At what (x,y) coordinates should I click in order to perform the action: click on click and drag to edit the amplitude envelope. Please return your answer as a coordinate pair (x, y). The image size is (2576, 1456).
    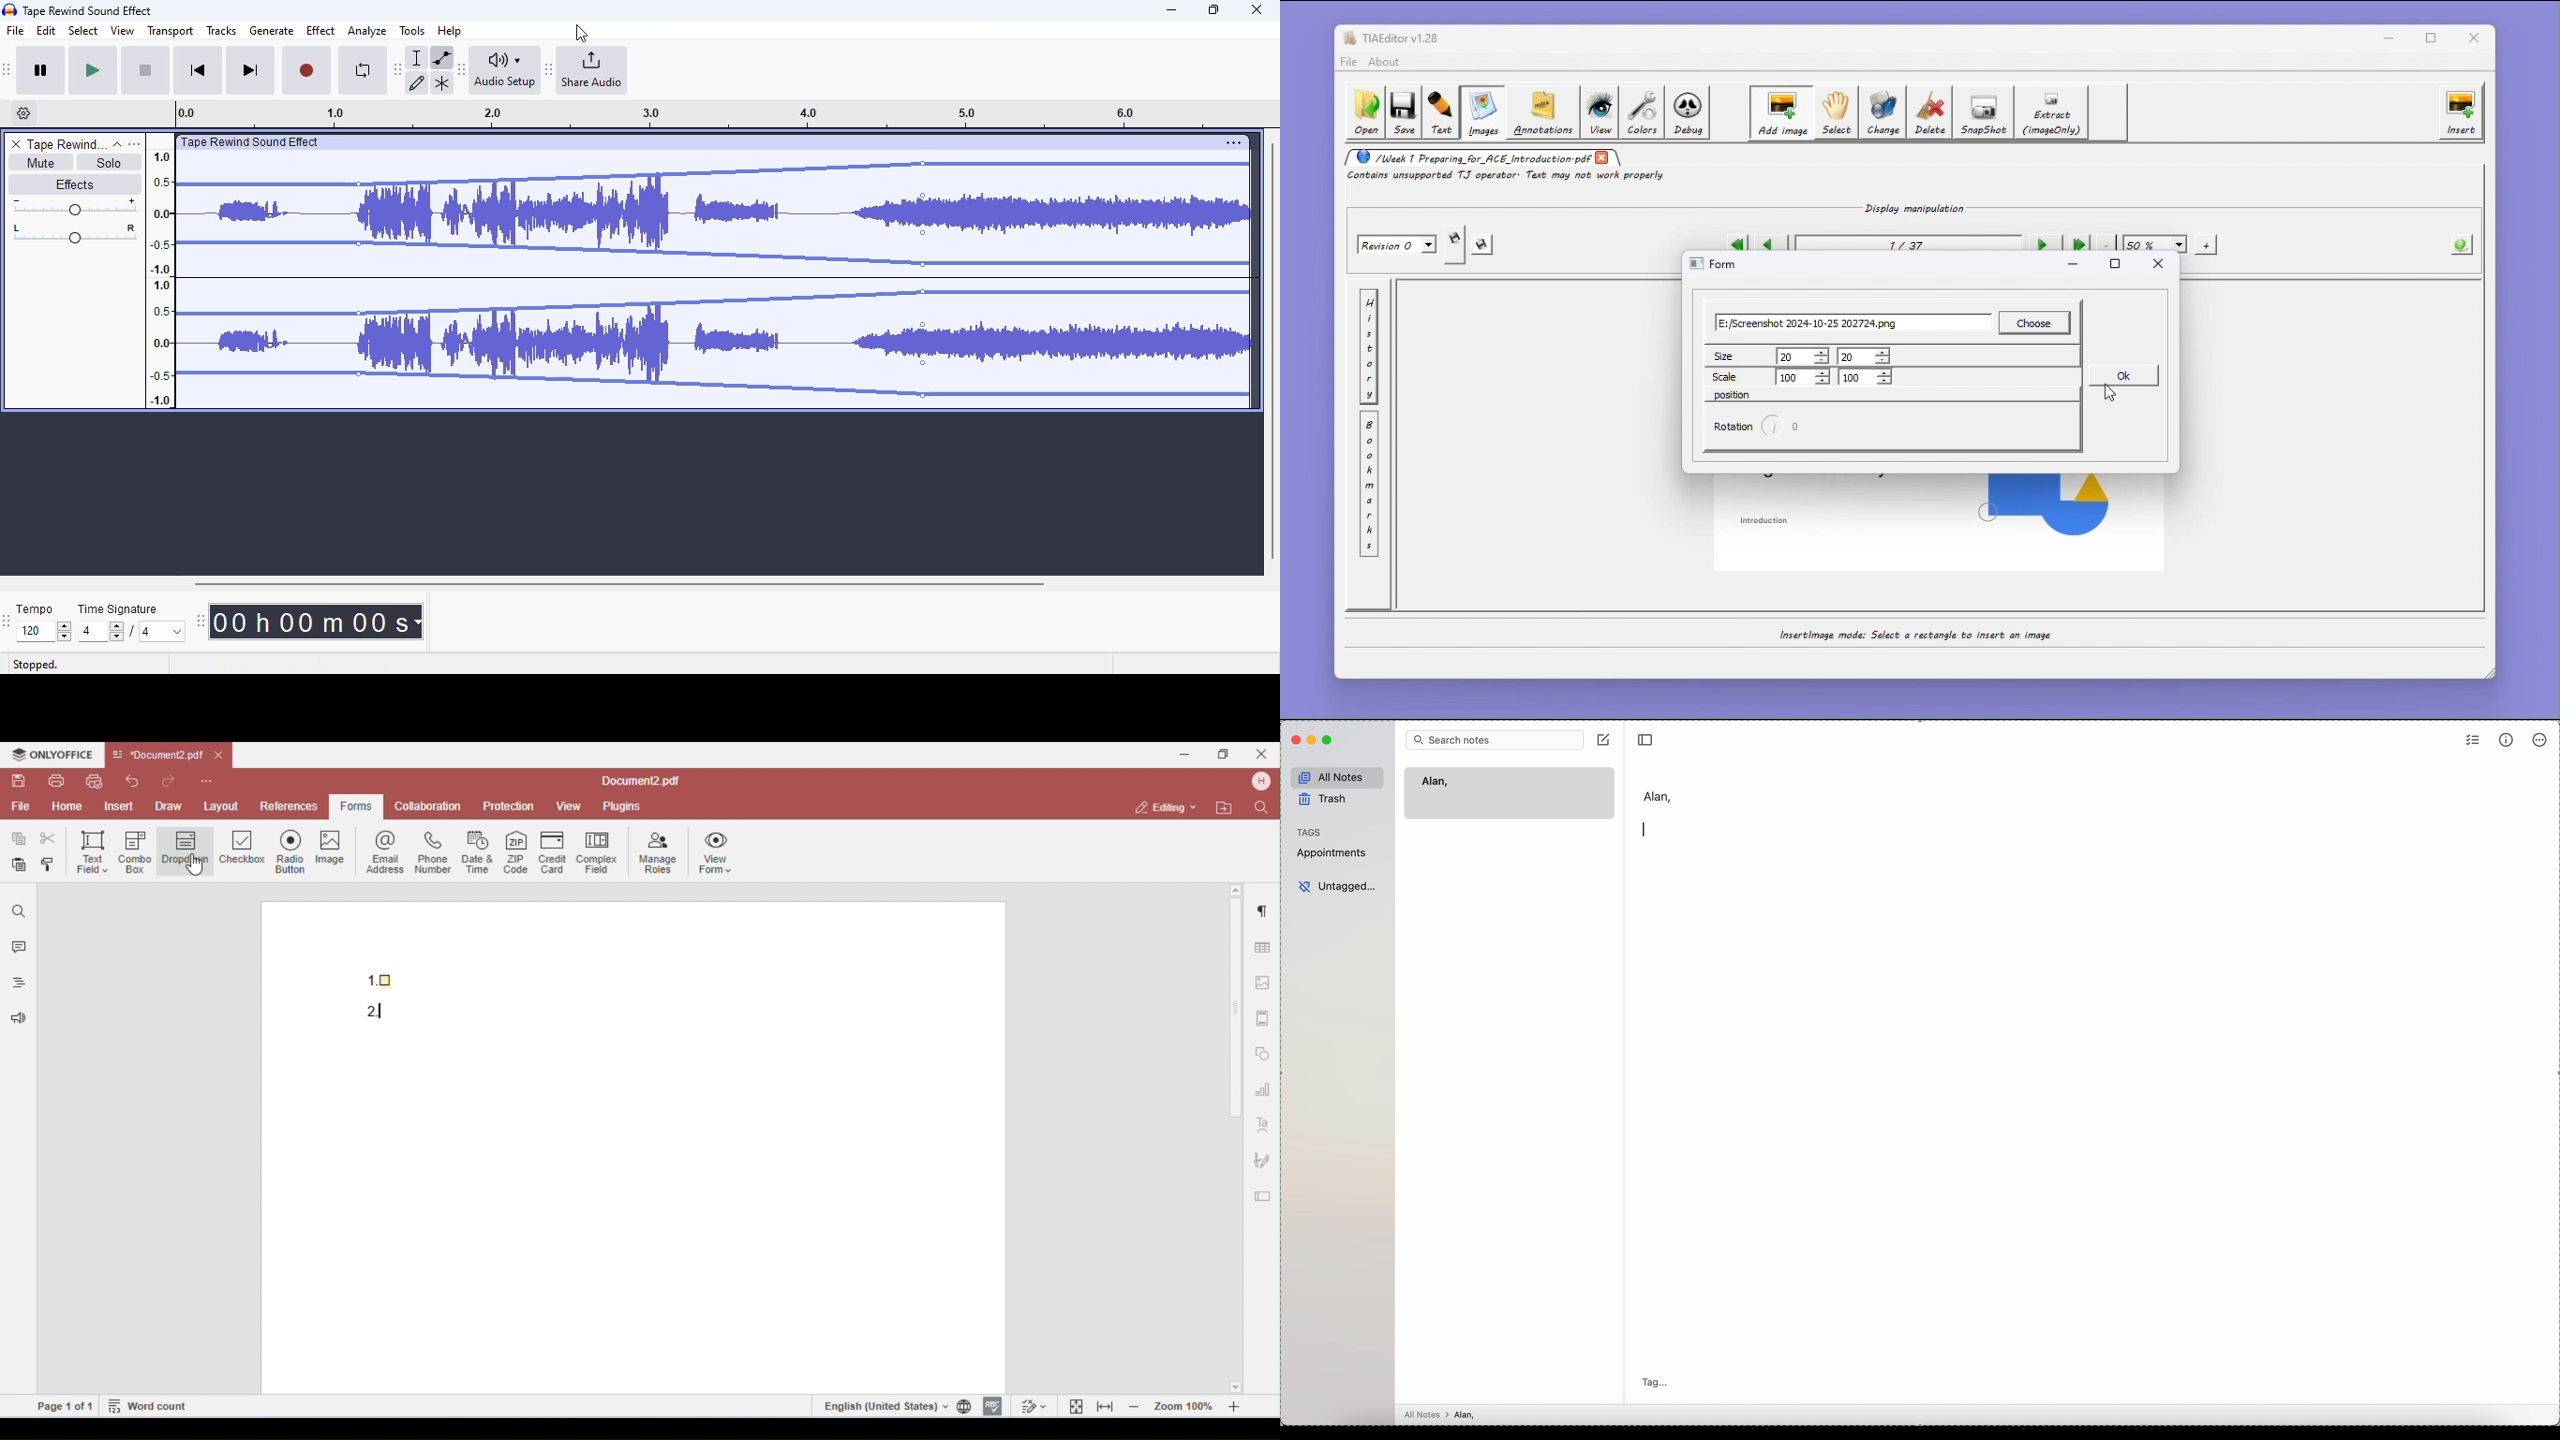
    Looking at the image, I should click on (287, 665).